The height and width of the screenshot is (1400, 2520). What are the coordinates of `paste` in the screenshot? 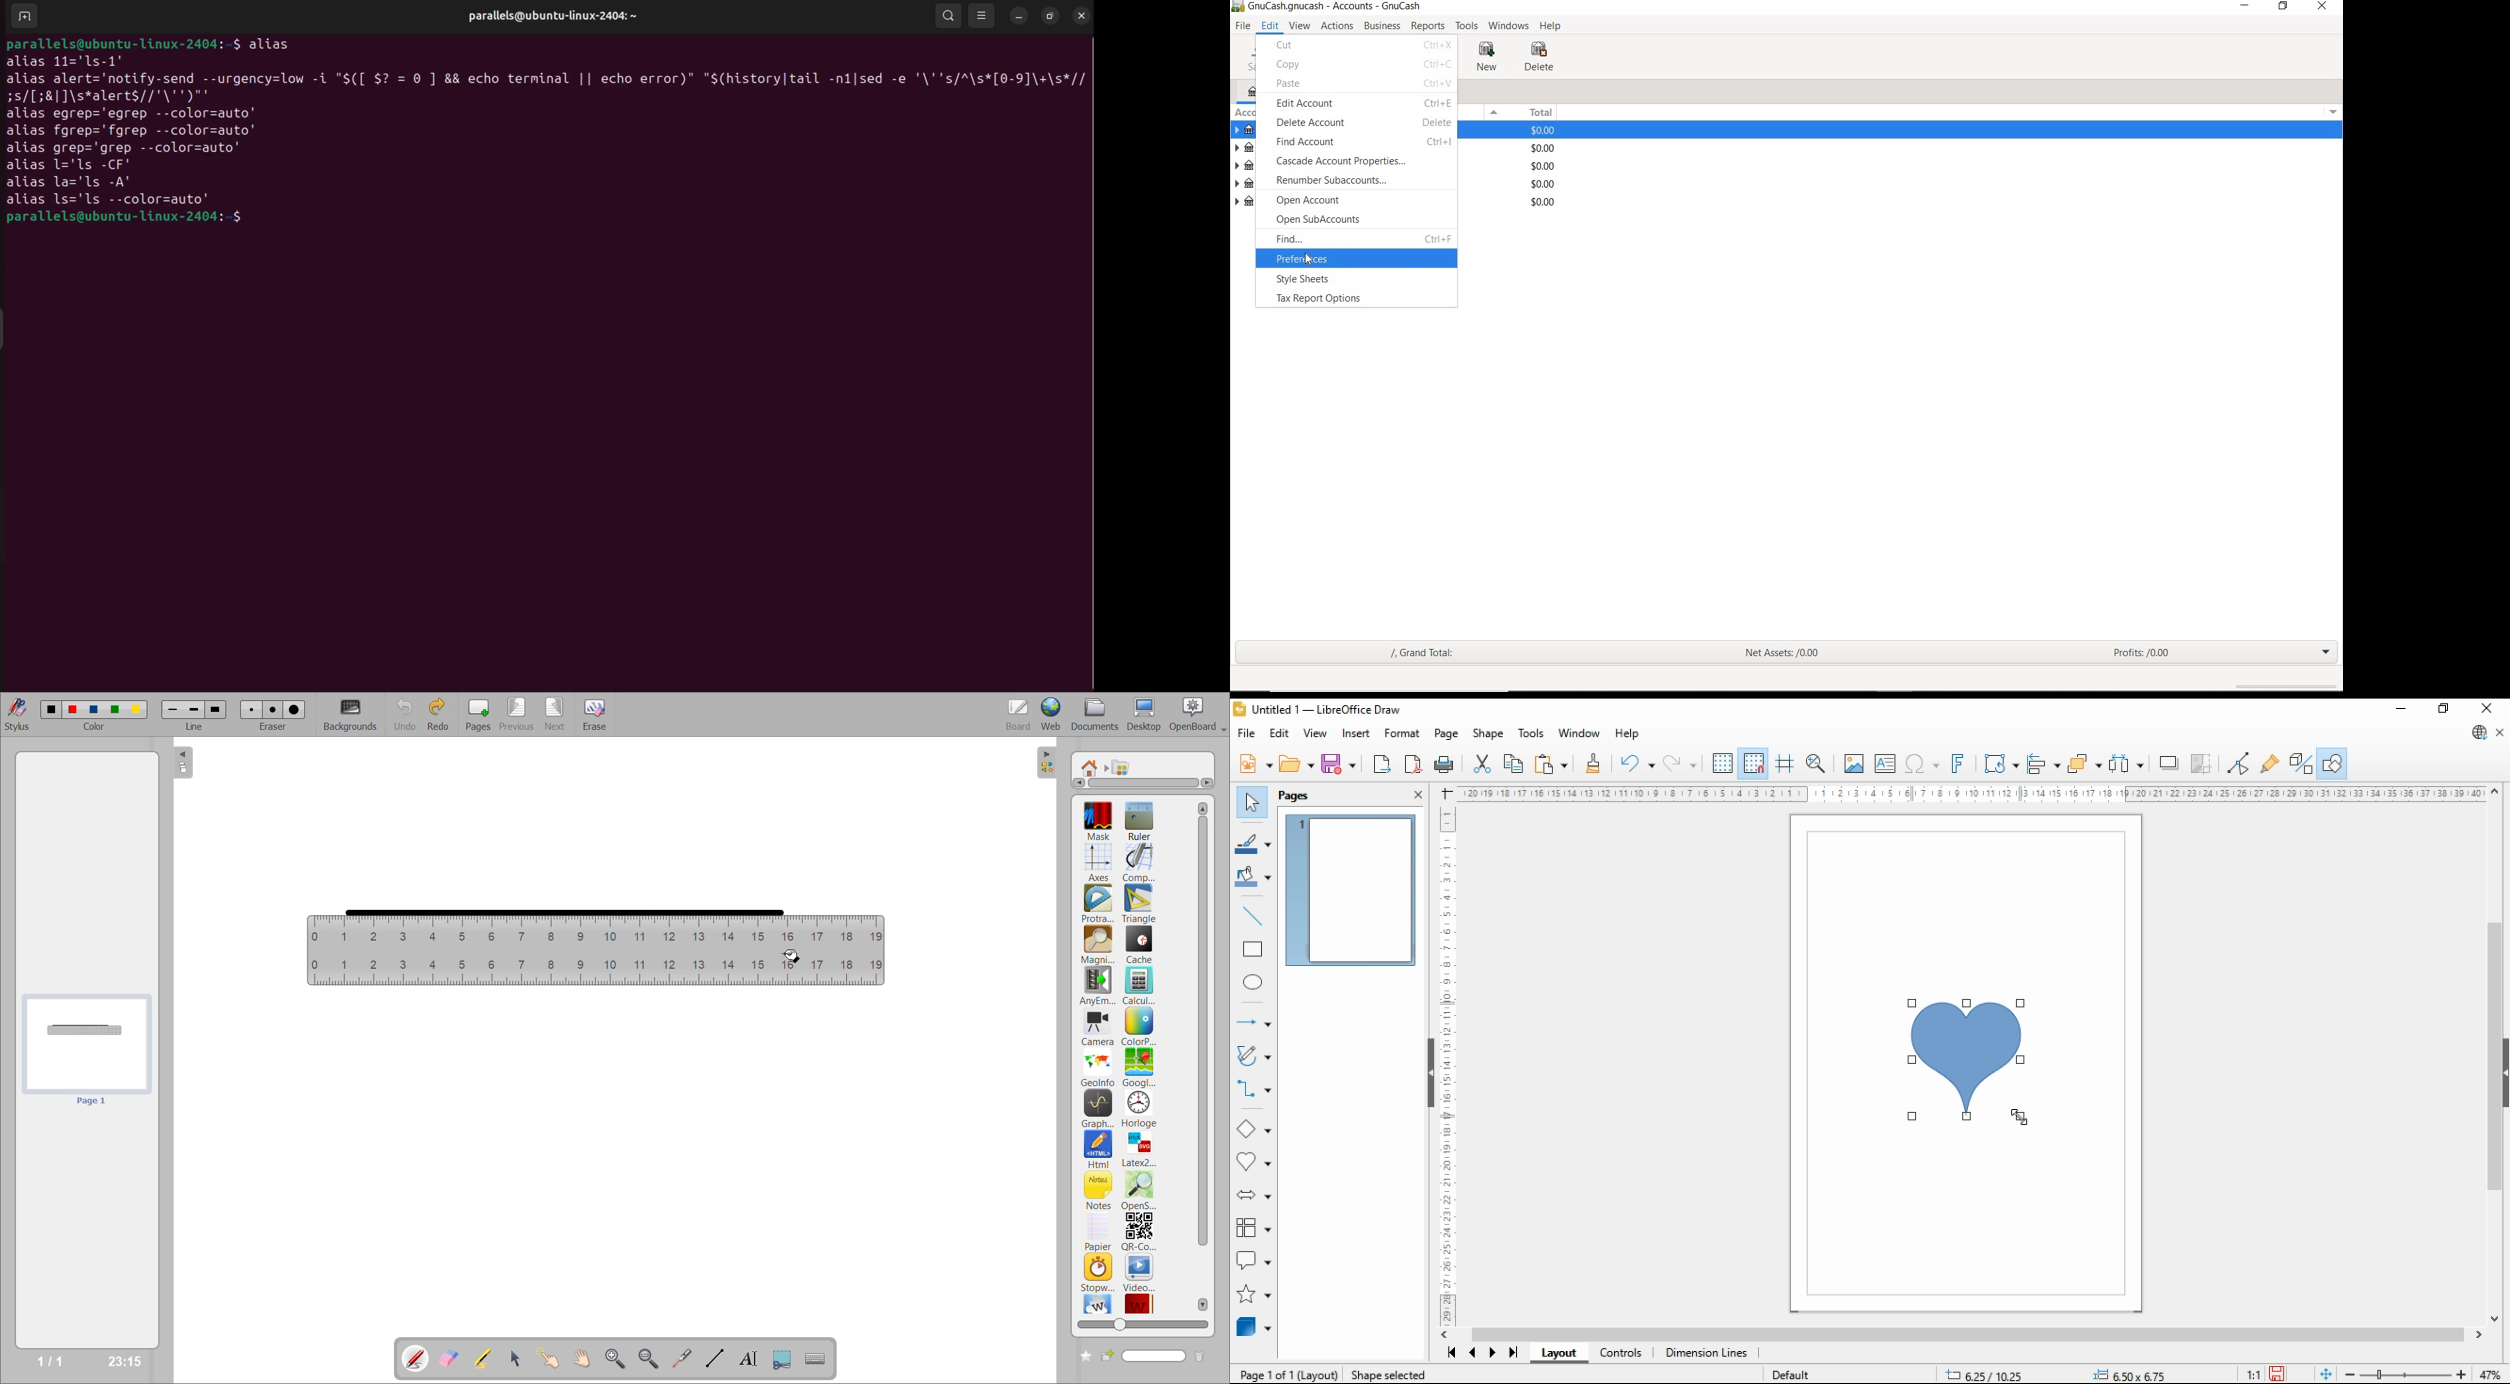 It's located at (1291, 84).